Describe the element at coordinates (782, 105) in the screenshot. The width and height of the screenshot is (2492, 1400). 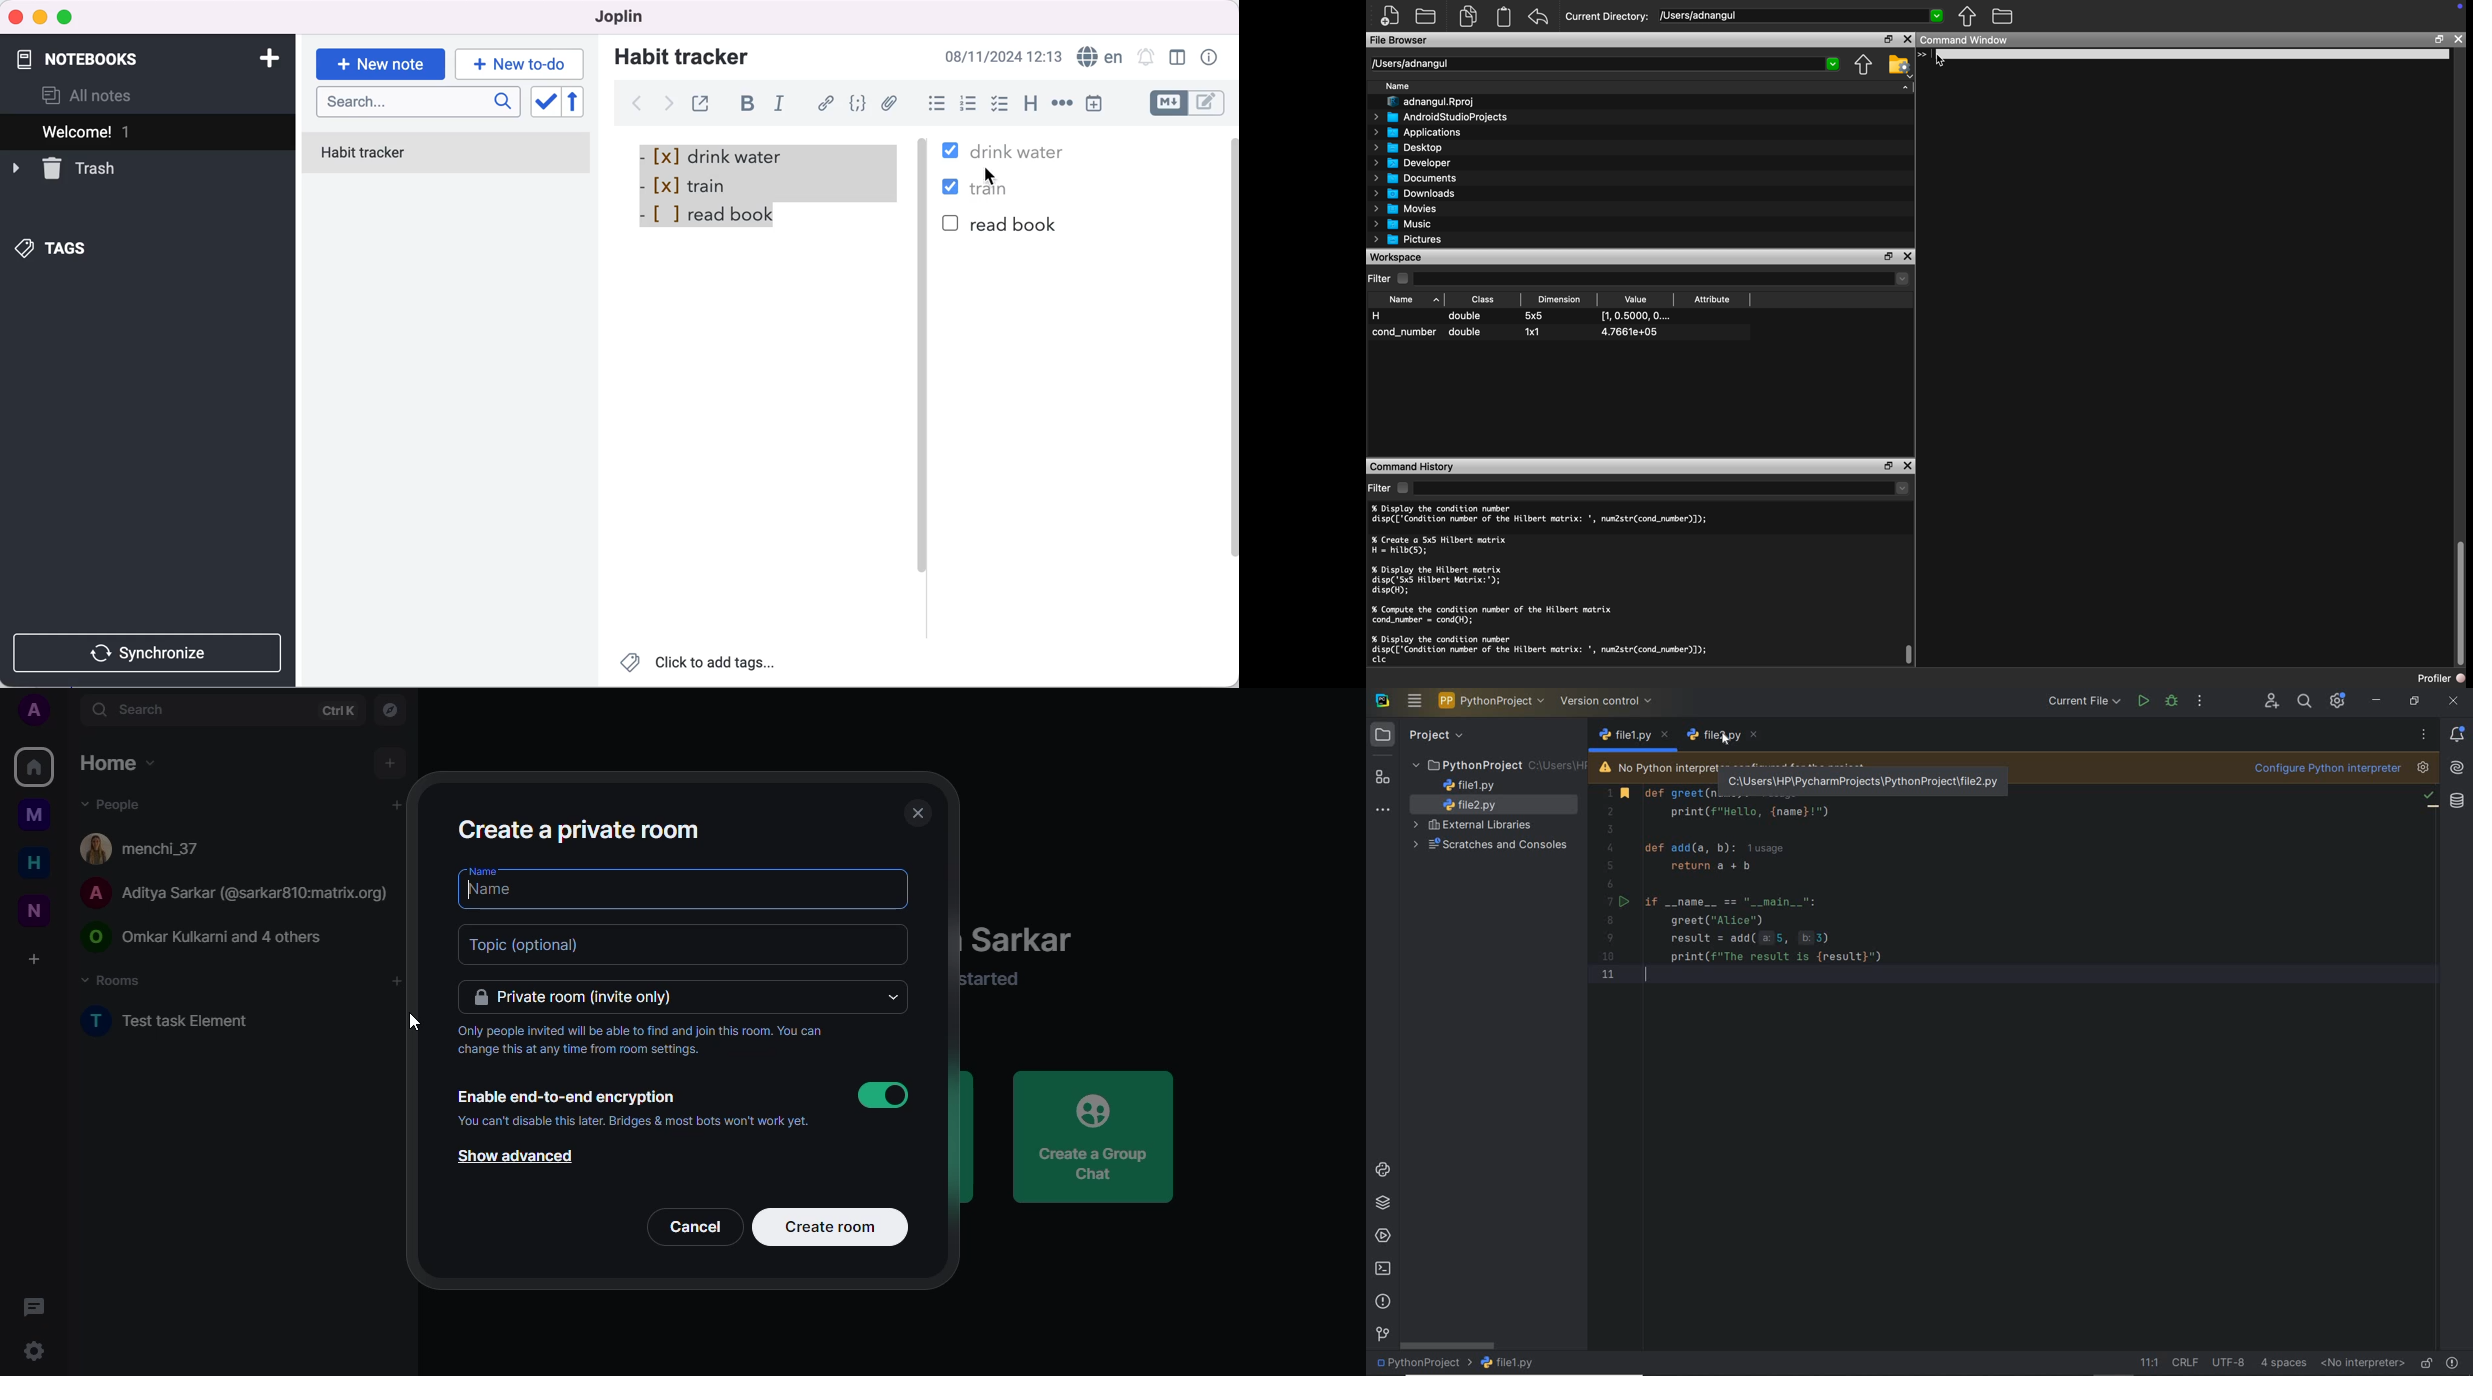
I see `italic` at that location.